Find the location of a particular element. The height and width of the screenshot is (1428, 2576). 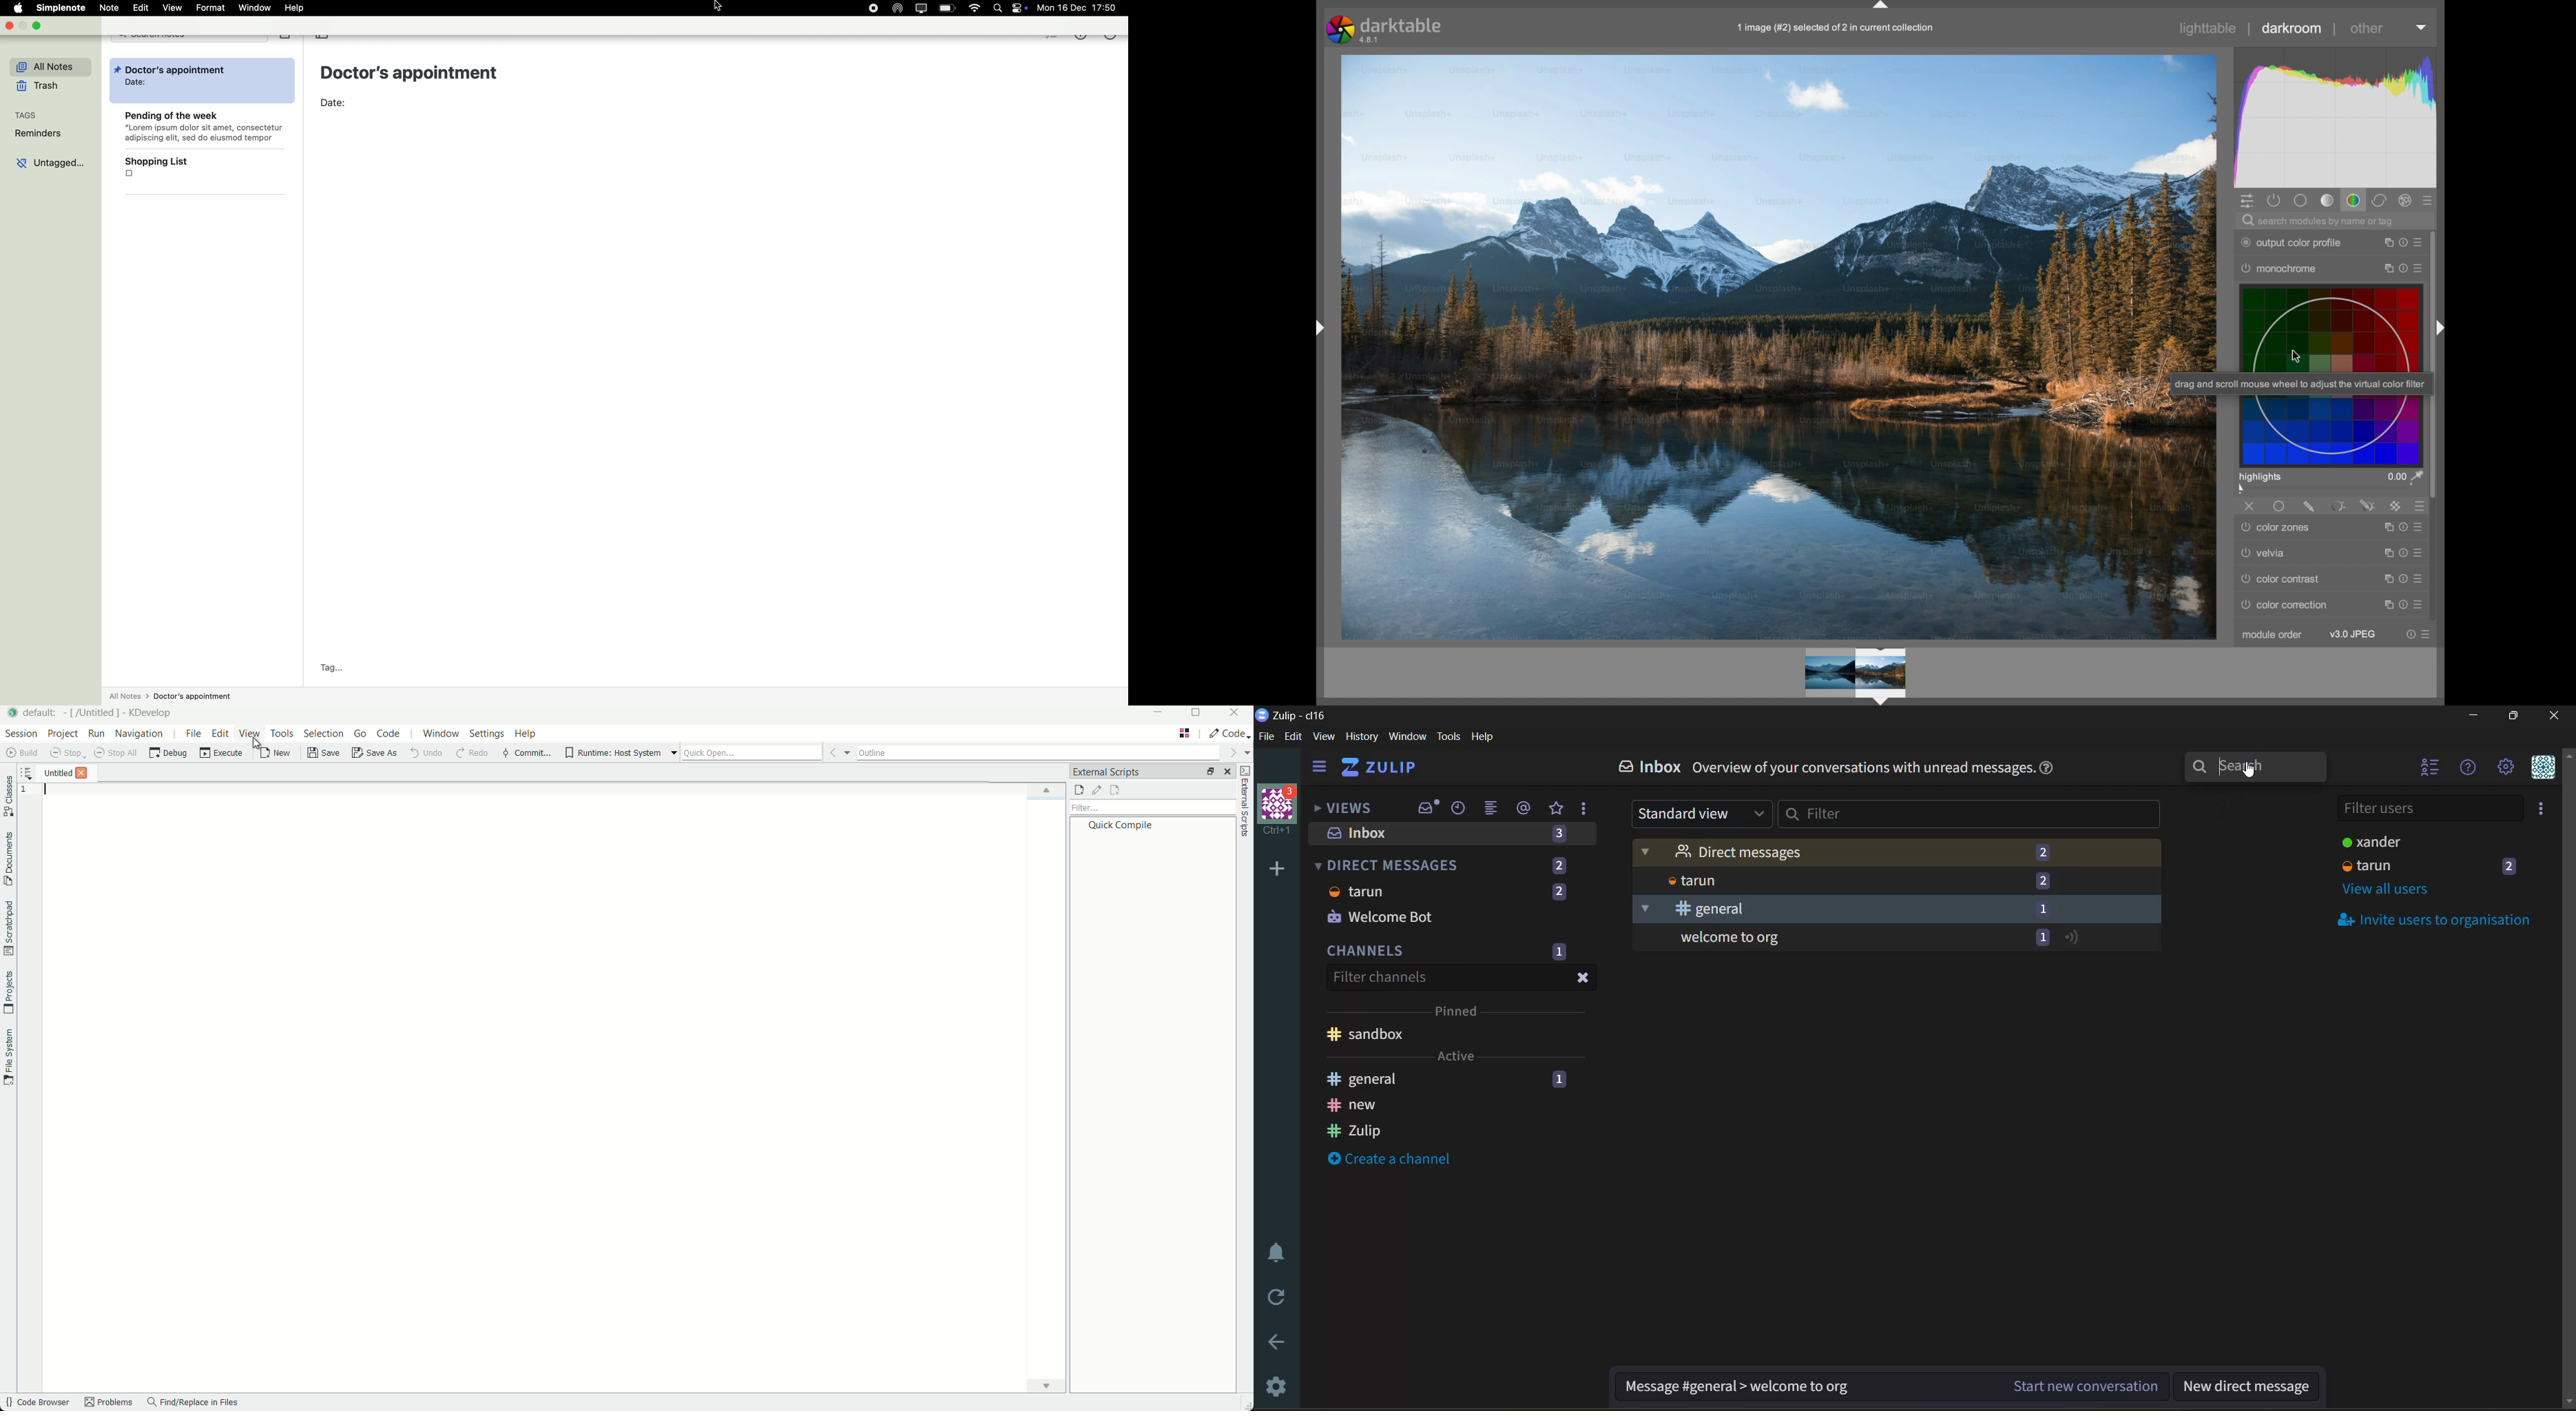

inbox is located at coordinates (1651, 767).